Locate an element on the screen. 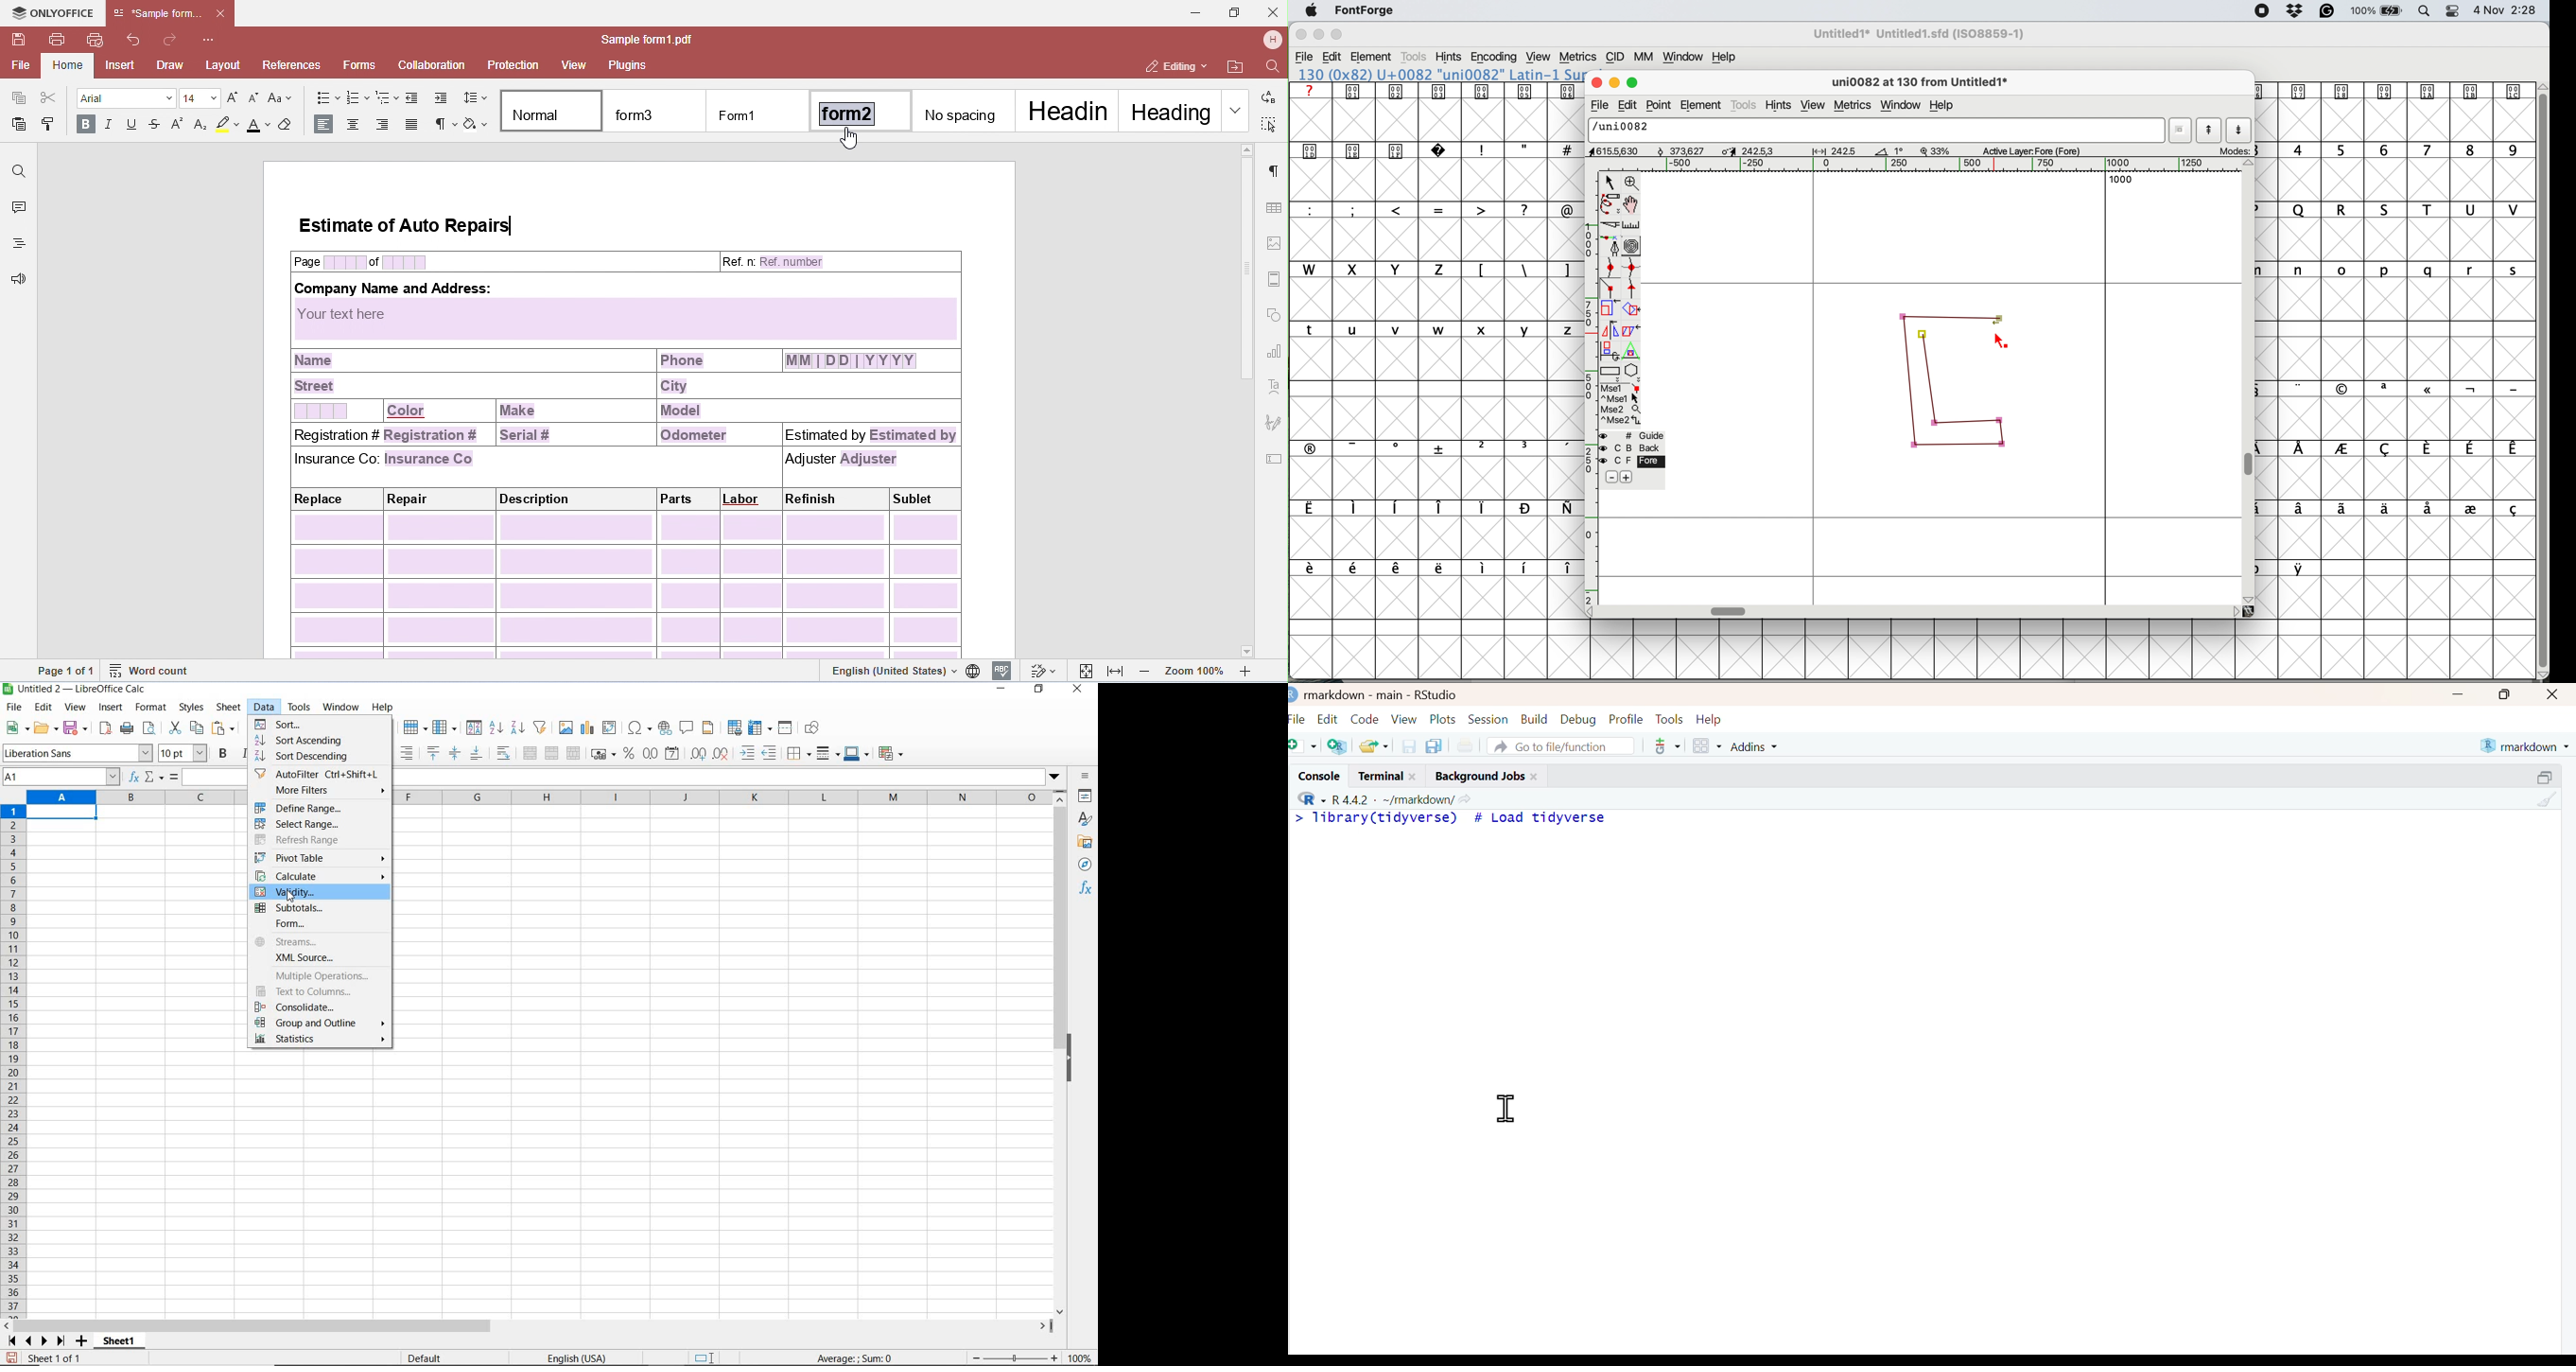 The image size is (2576, 1372). dropdown is located at coordinates (1058, 778).